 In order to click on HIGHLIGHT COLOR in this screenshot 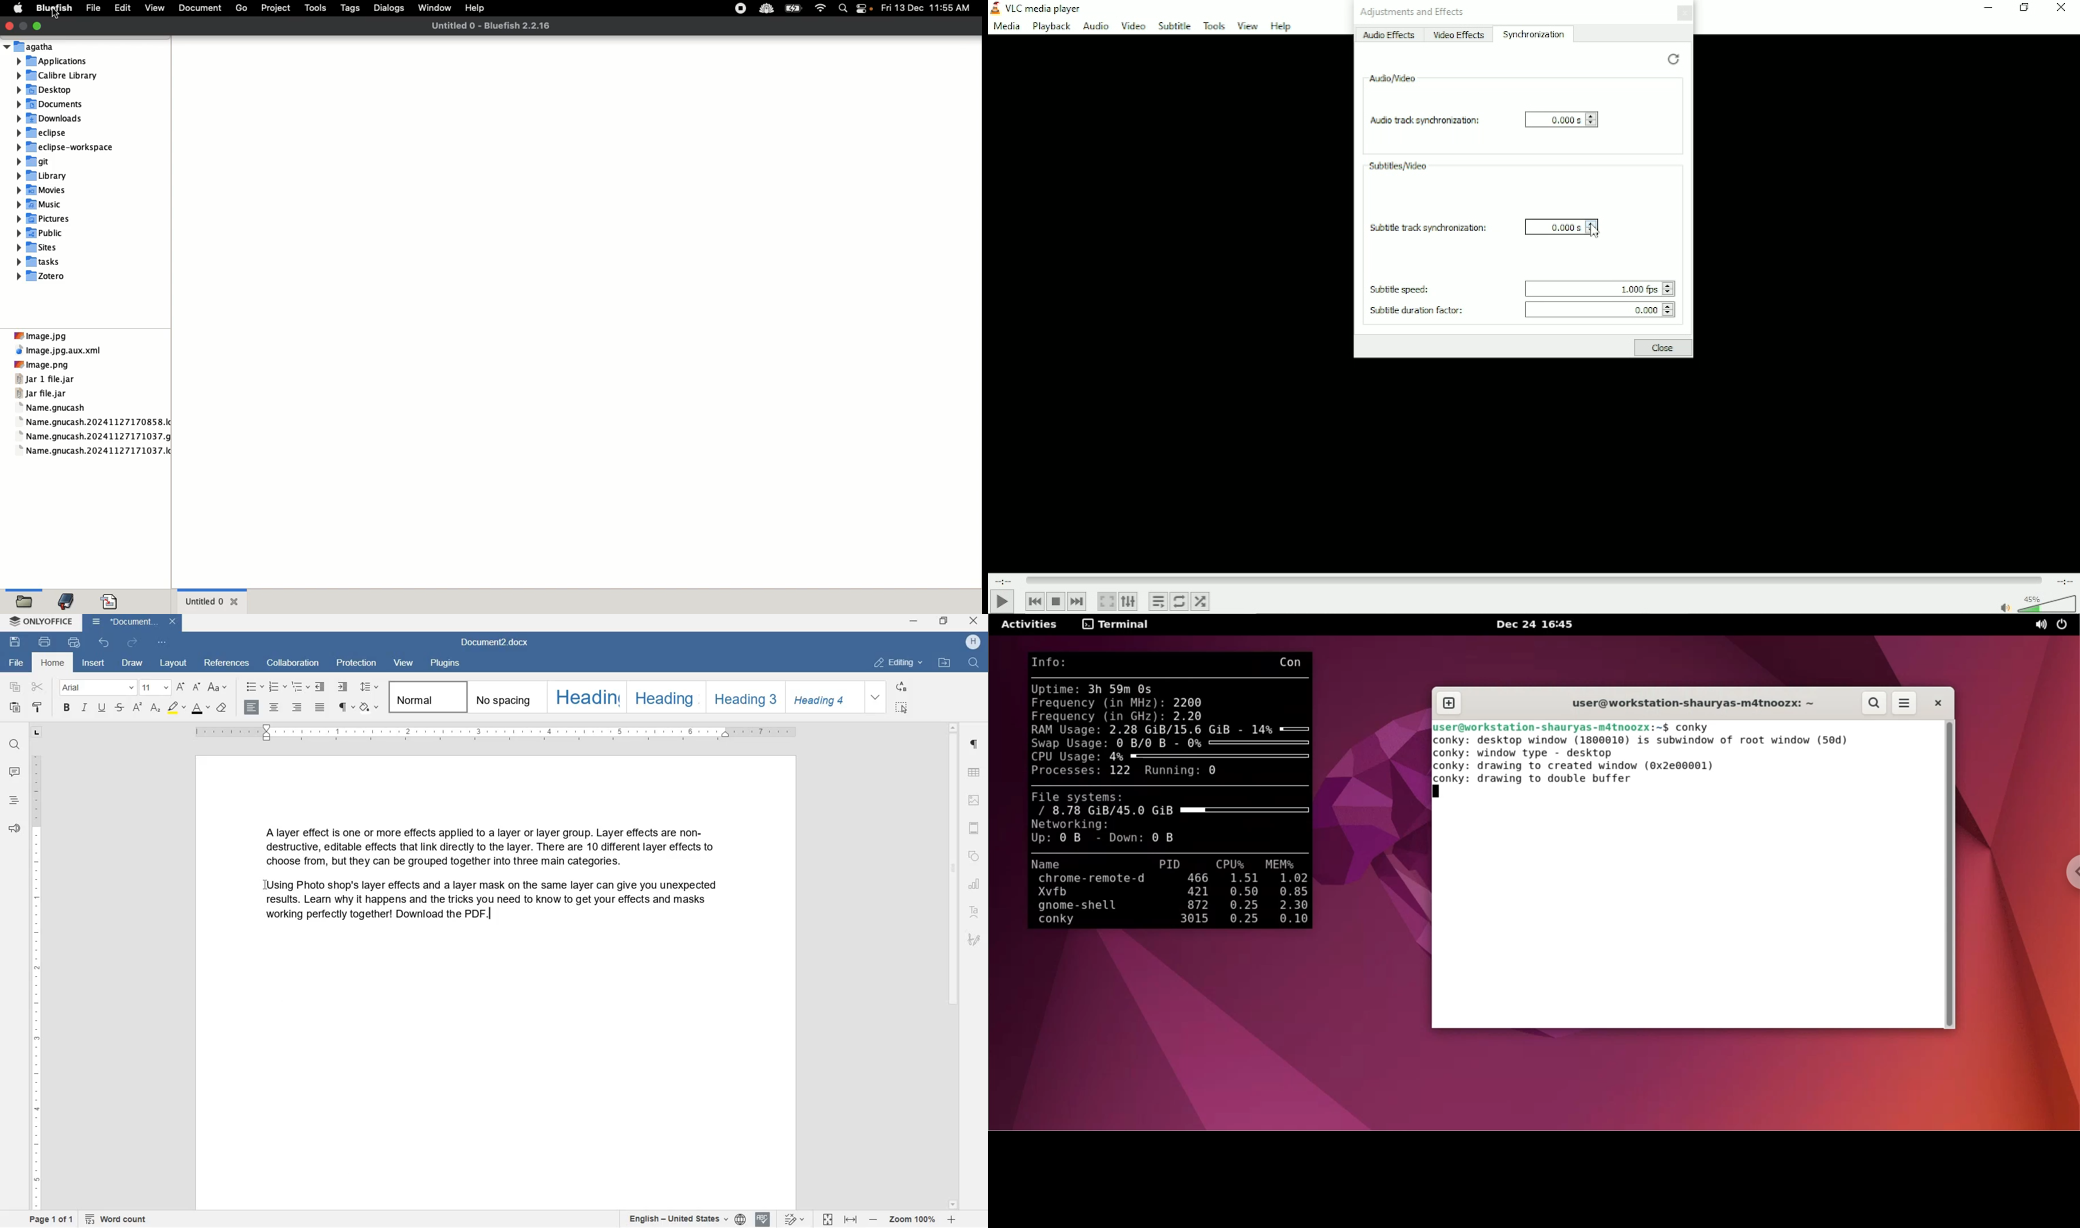, I will do `click(175, 708)`.